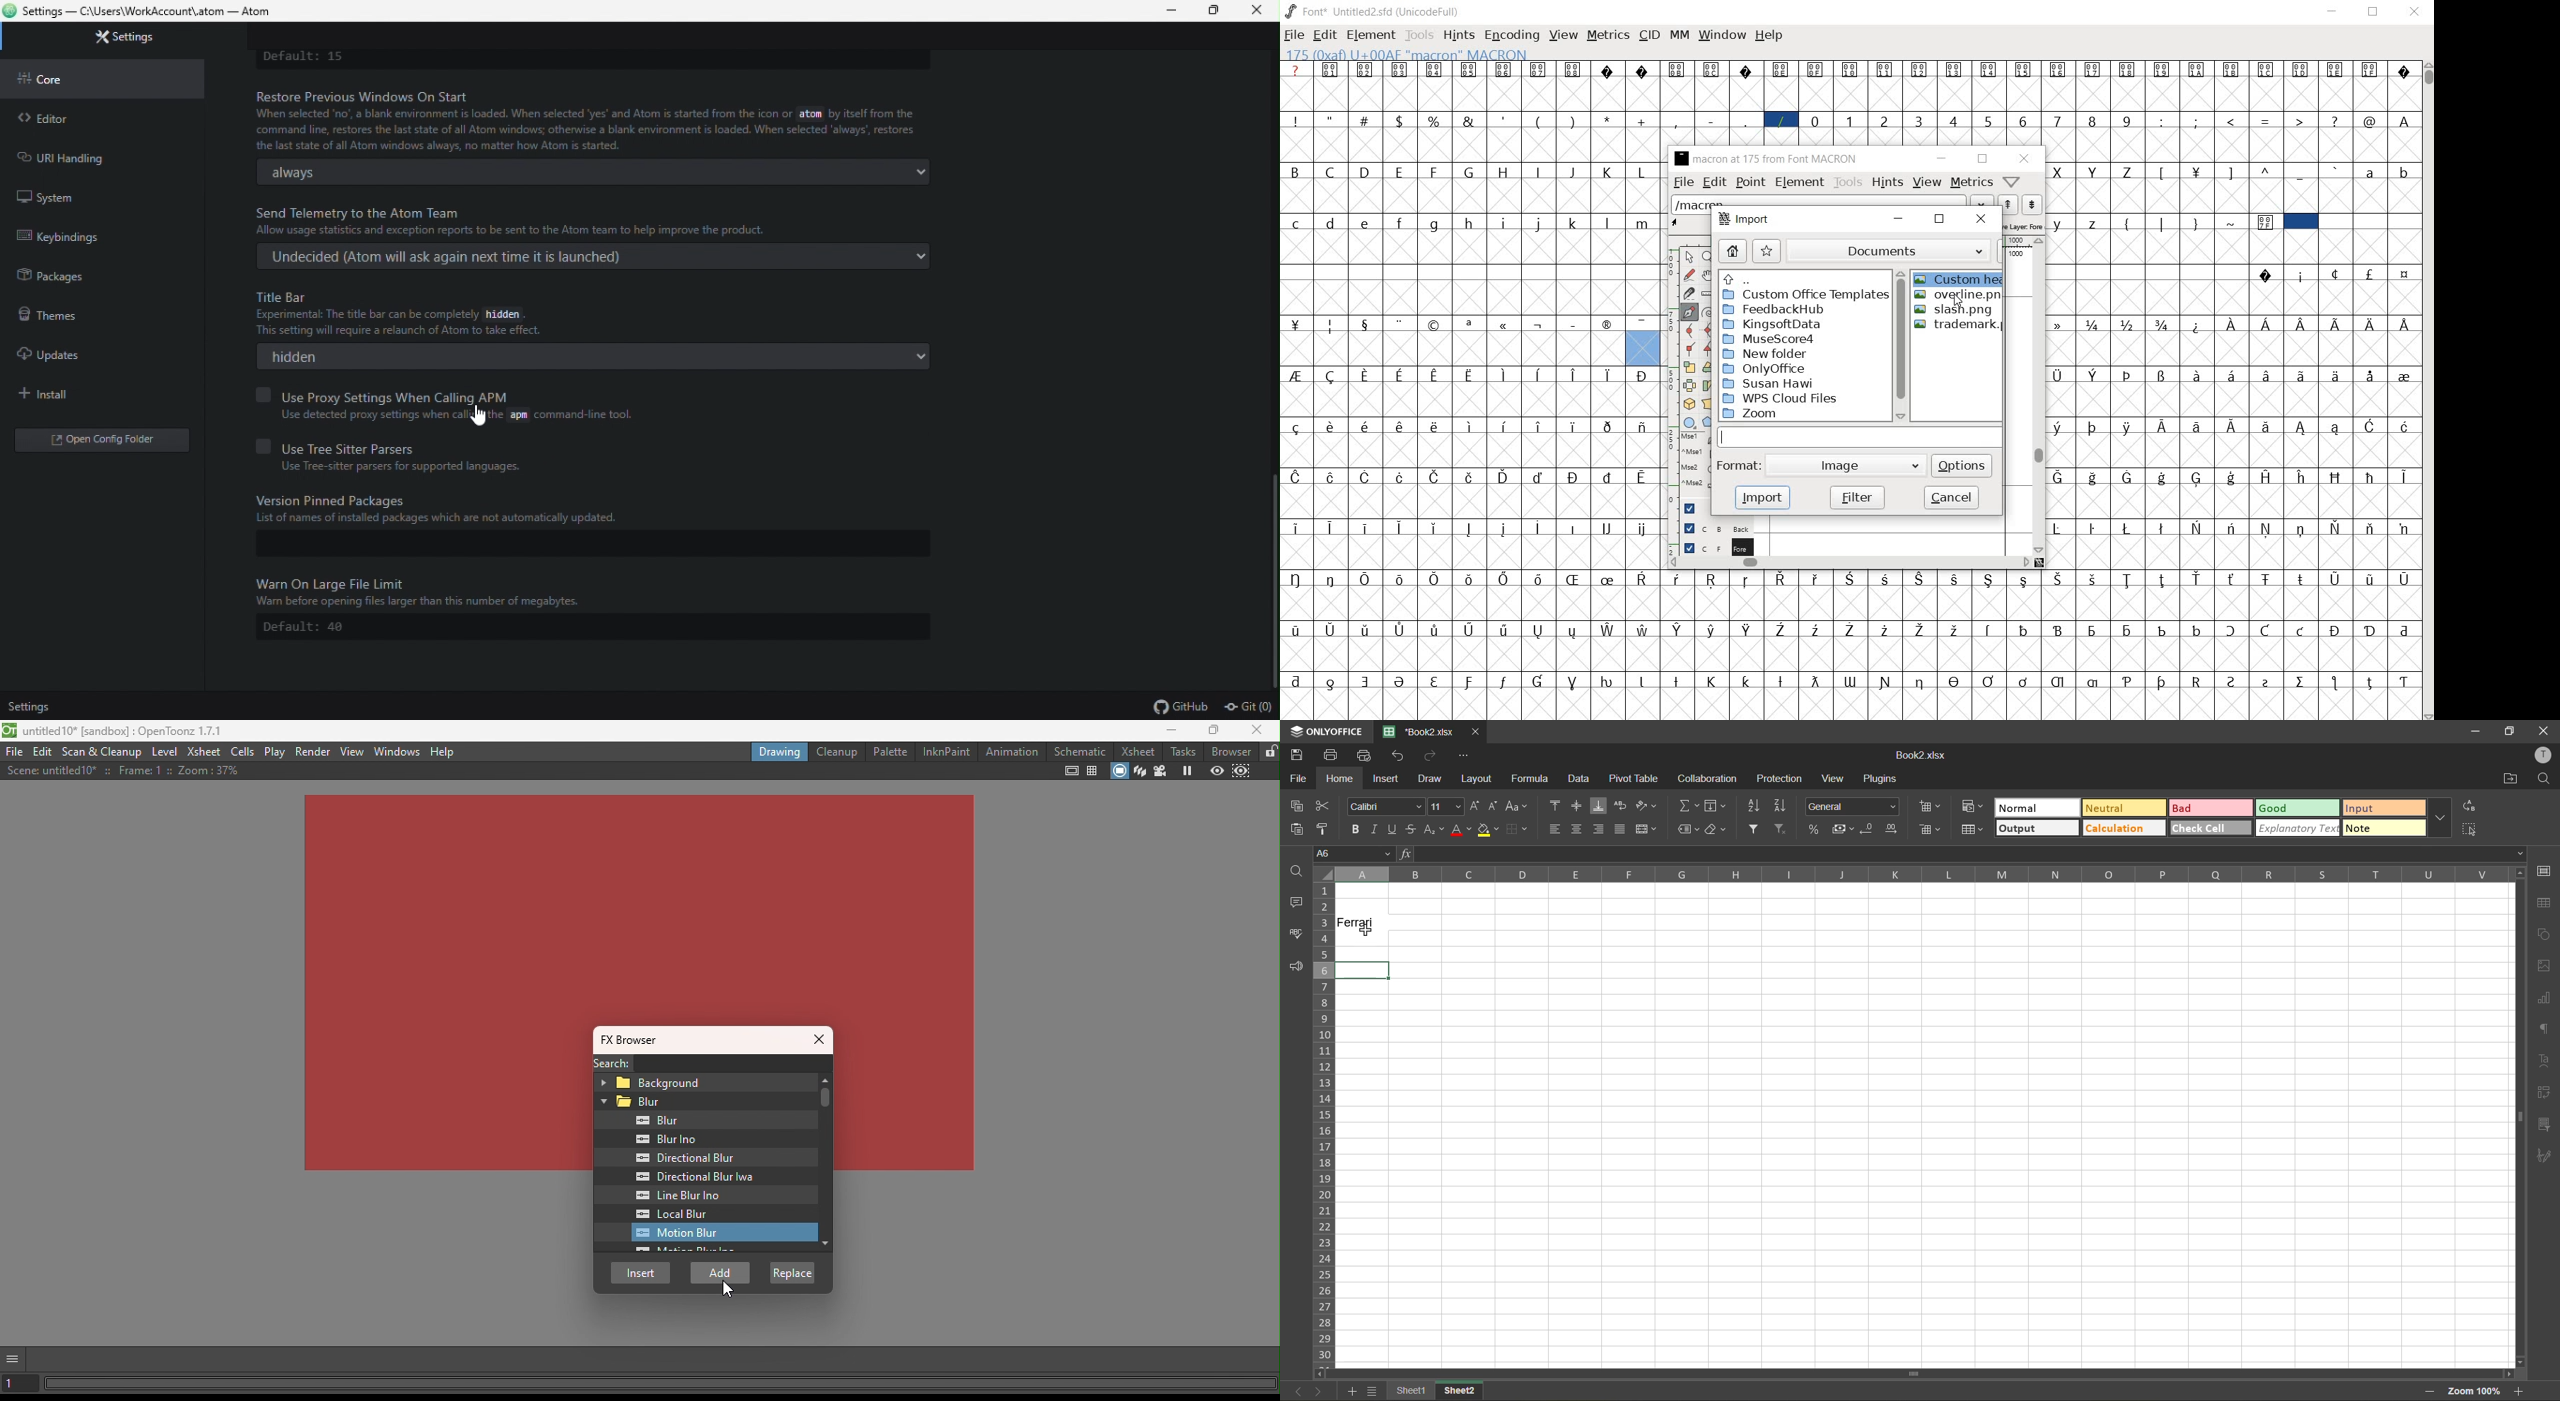 This screenshot has height=1428, width=2576. Describe the element at coordinates (1353, 1392) in the screenshot. I see `add sheet` at that location.